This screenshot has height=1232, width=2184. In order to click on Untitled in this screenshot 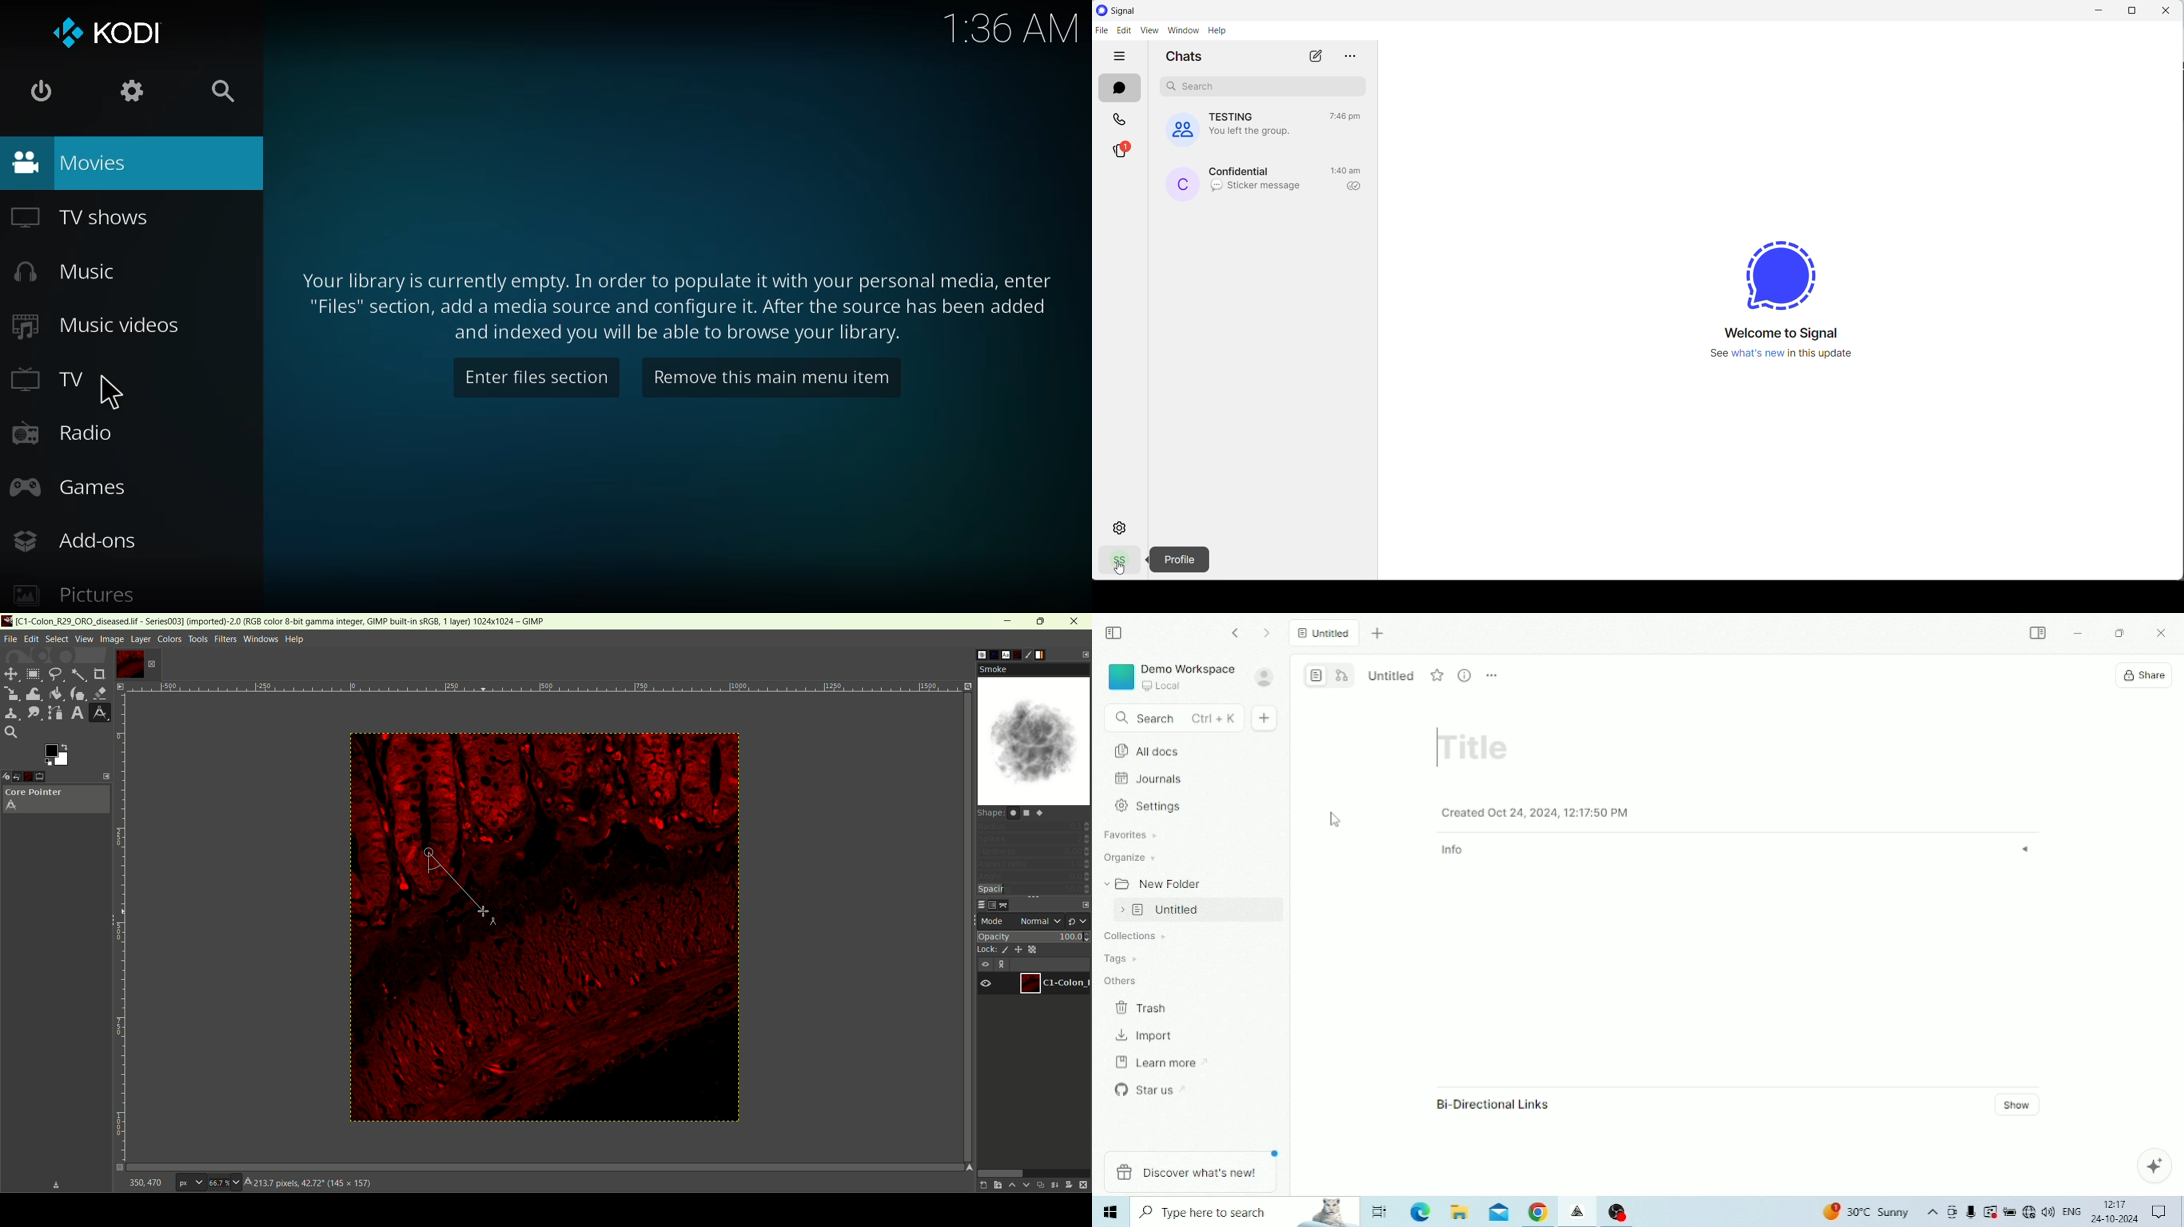, I will do `click(1393, 674)`.